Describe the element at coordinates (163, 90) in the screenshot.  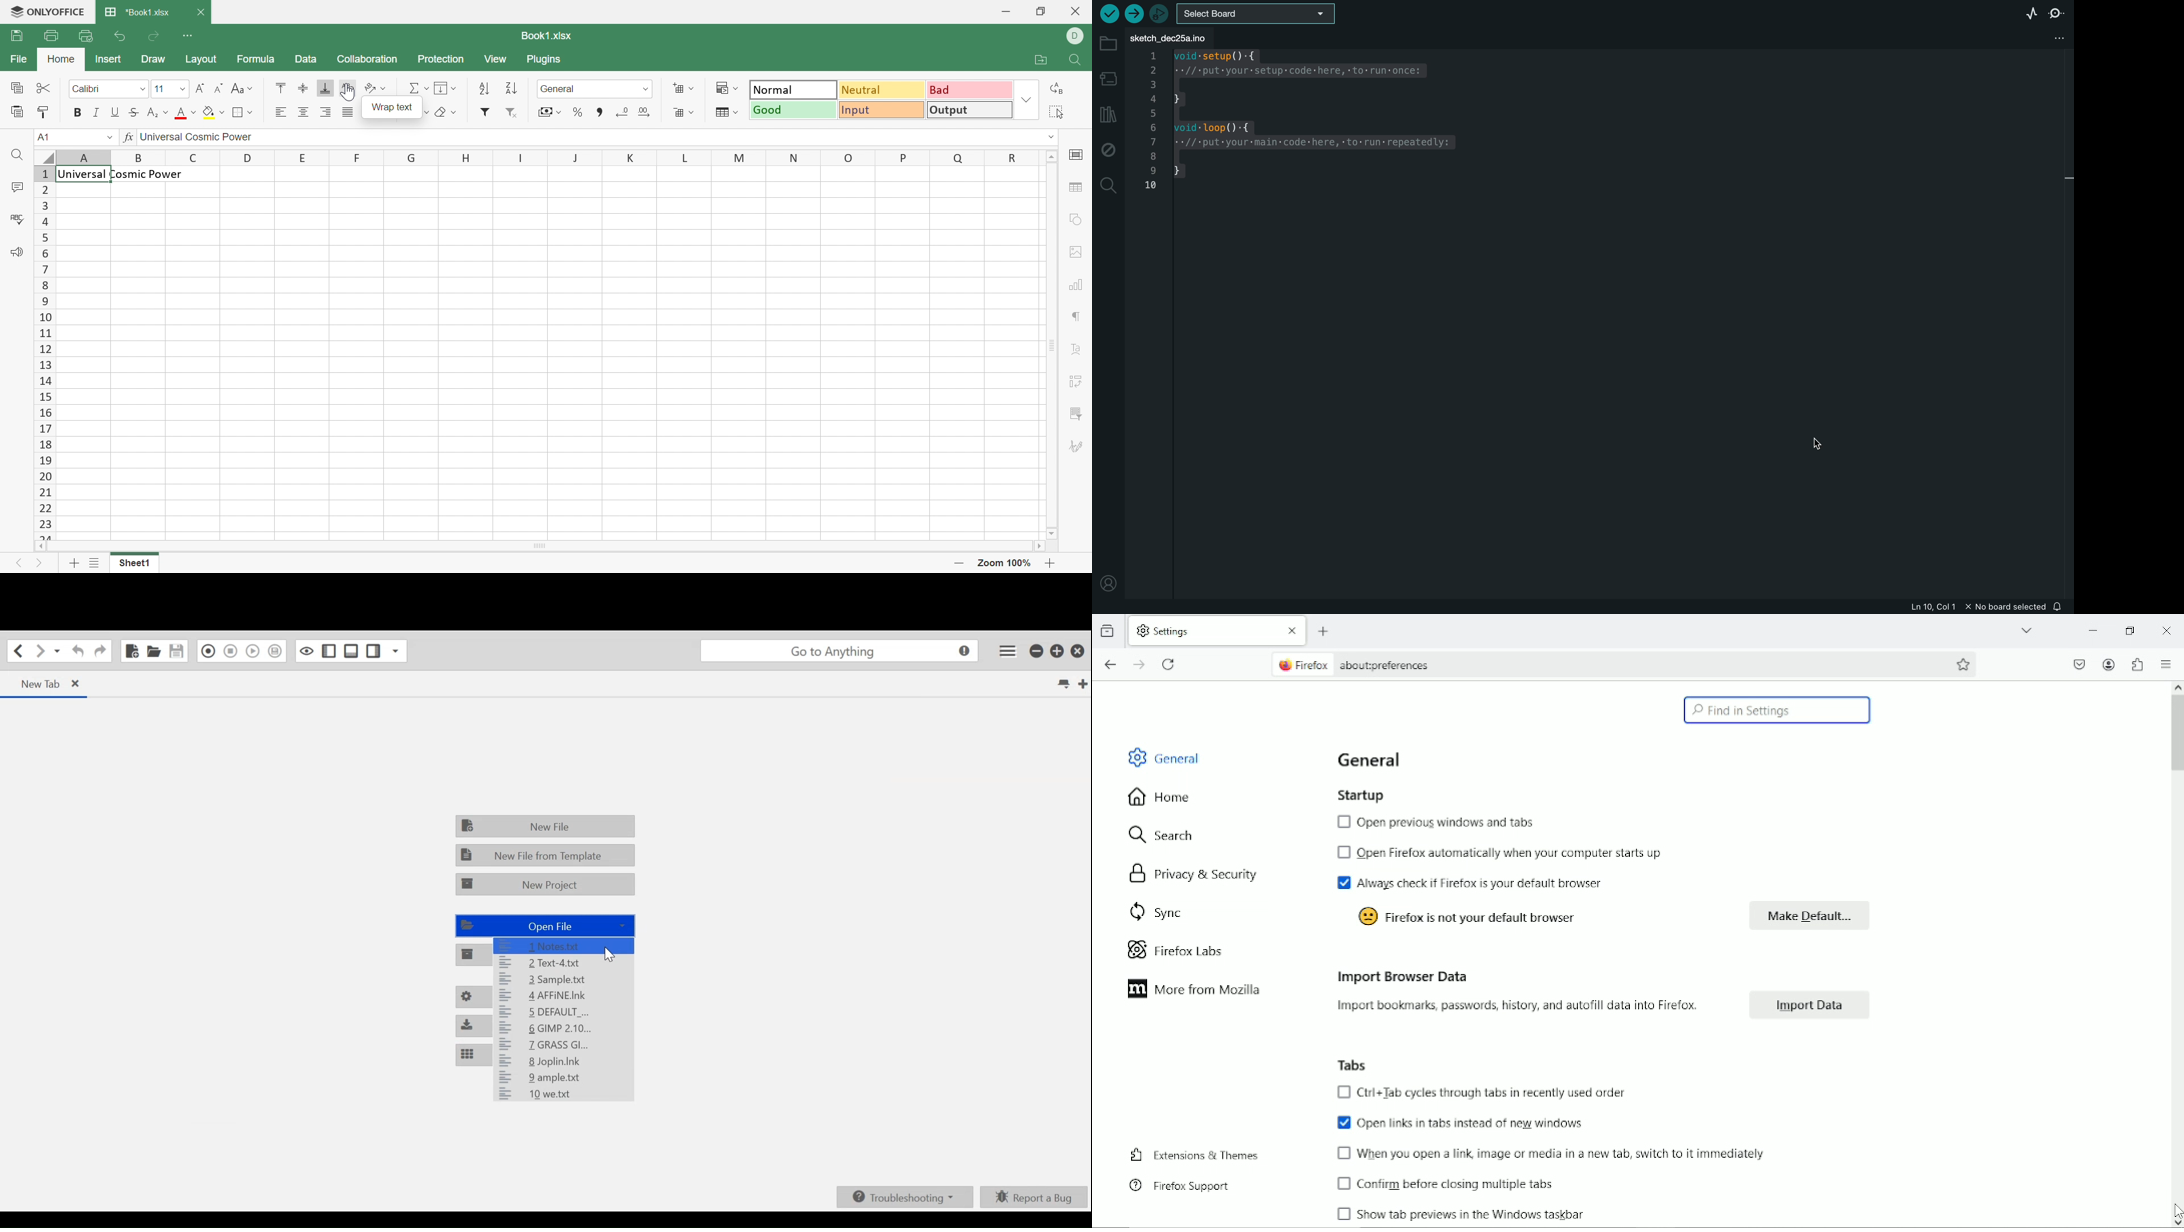
I see `11` at that location.